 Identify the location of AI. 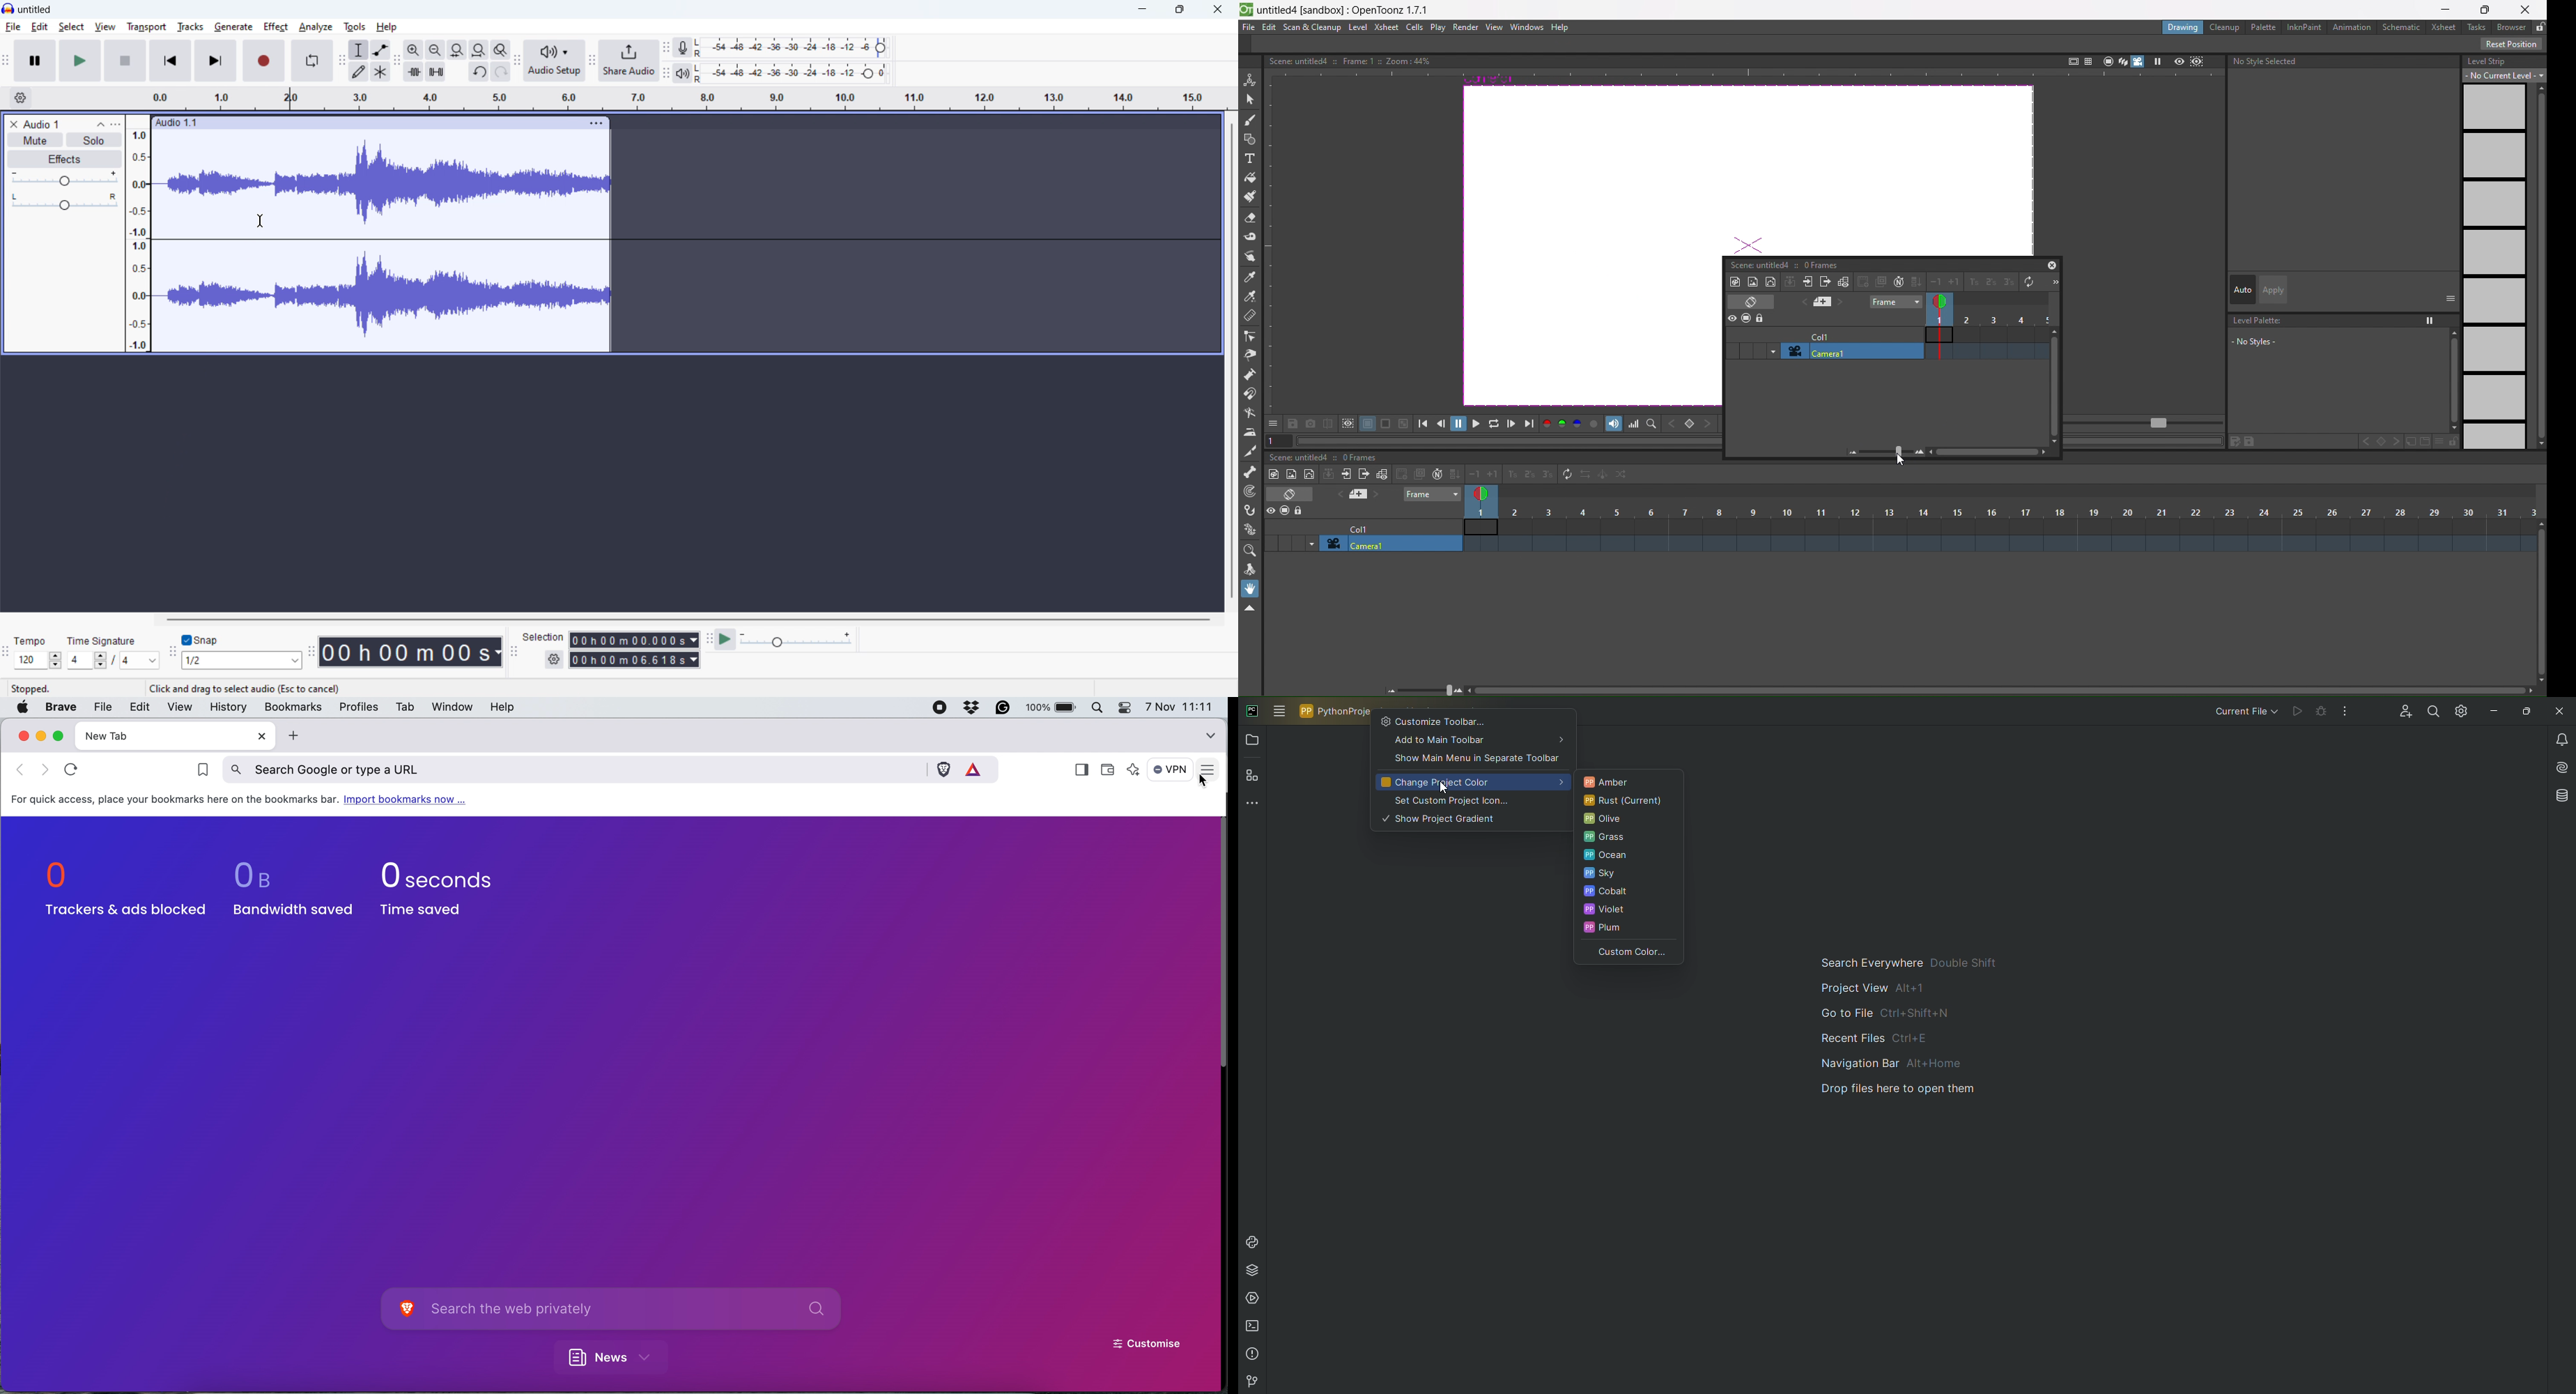
(2559, 767).